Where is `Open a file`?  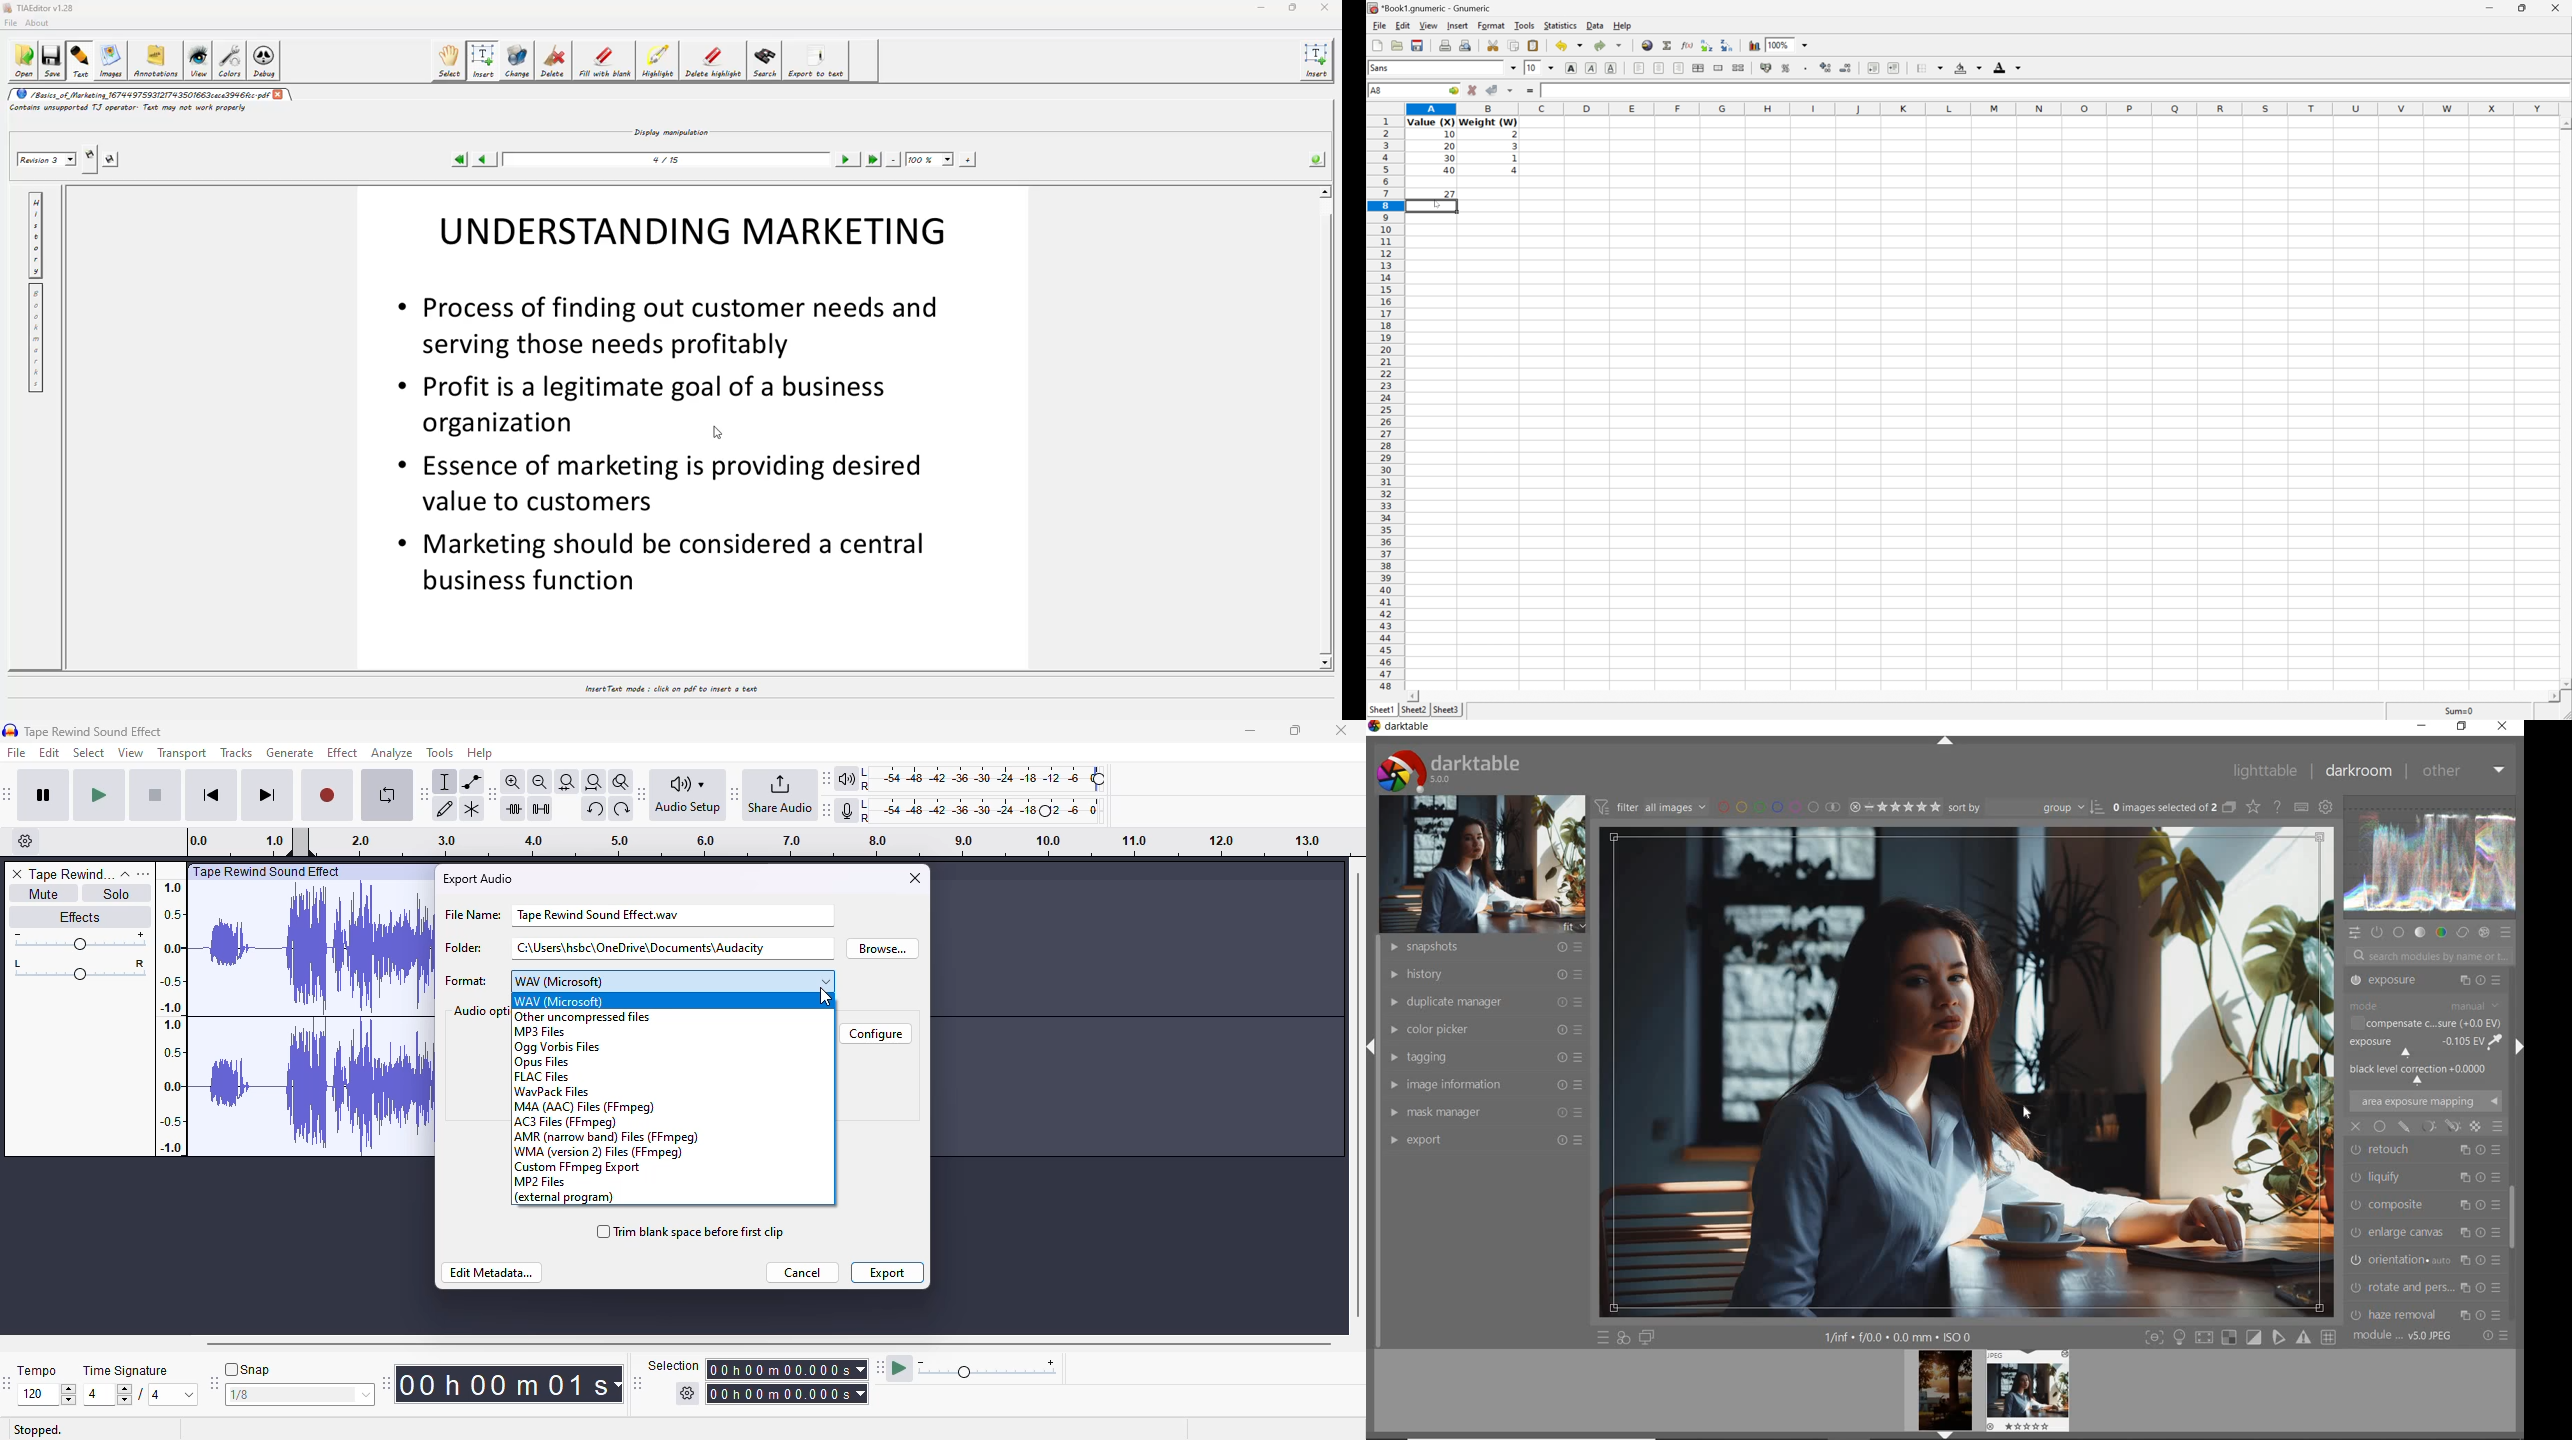 Open a file is located at coordinates (1395, 46).